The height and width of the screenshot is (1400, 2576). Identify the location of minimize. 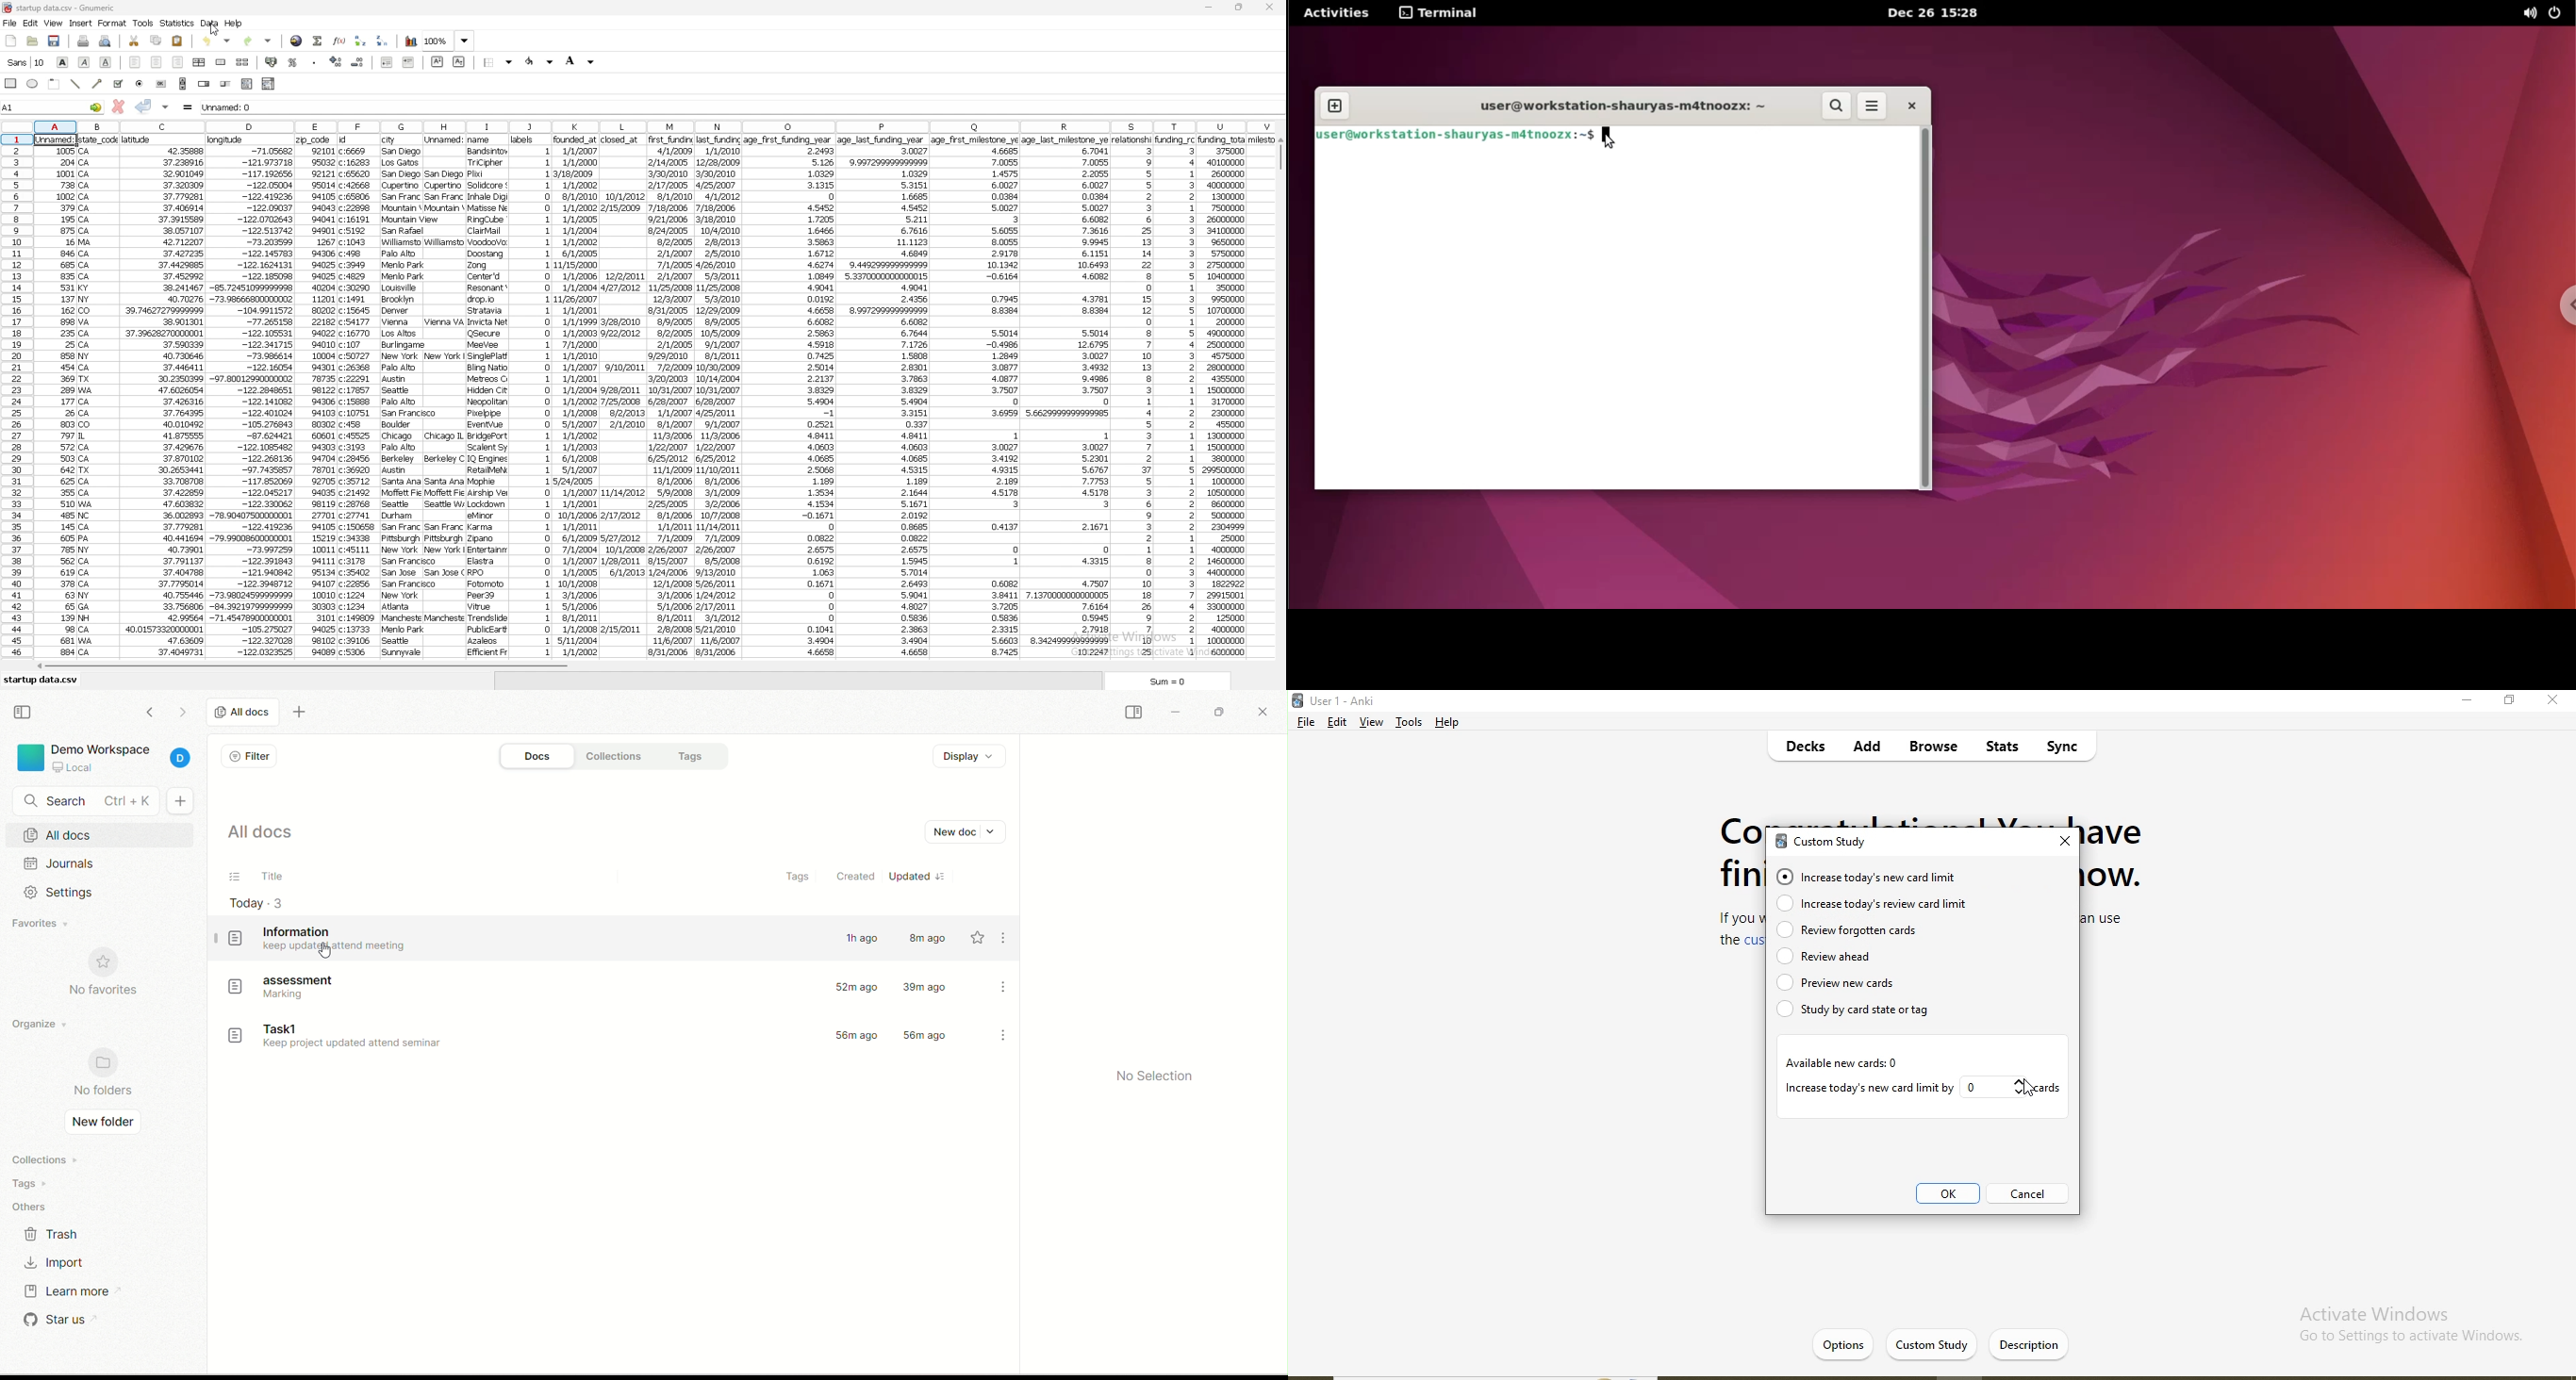
(1210, 7).